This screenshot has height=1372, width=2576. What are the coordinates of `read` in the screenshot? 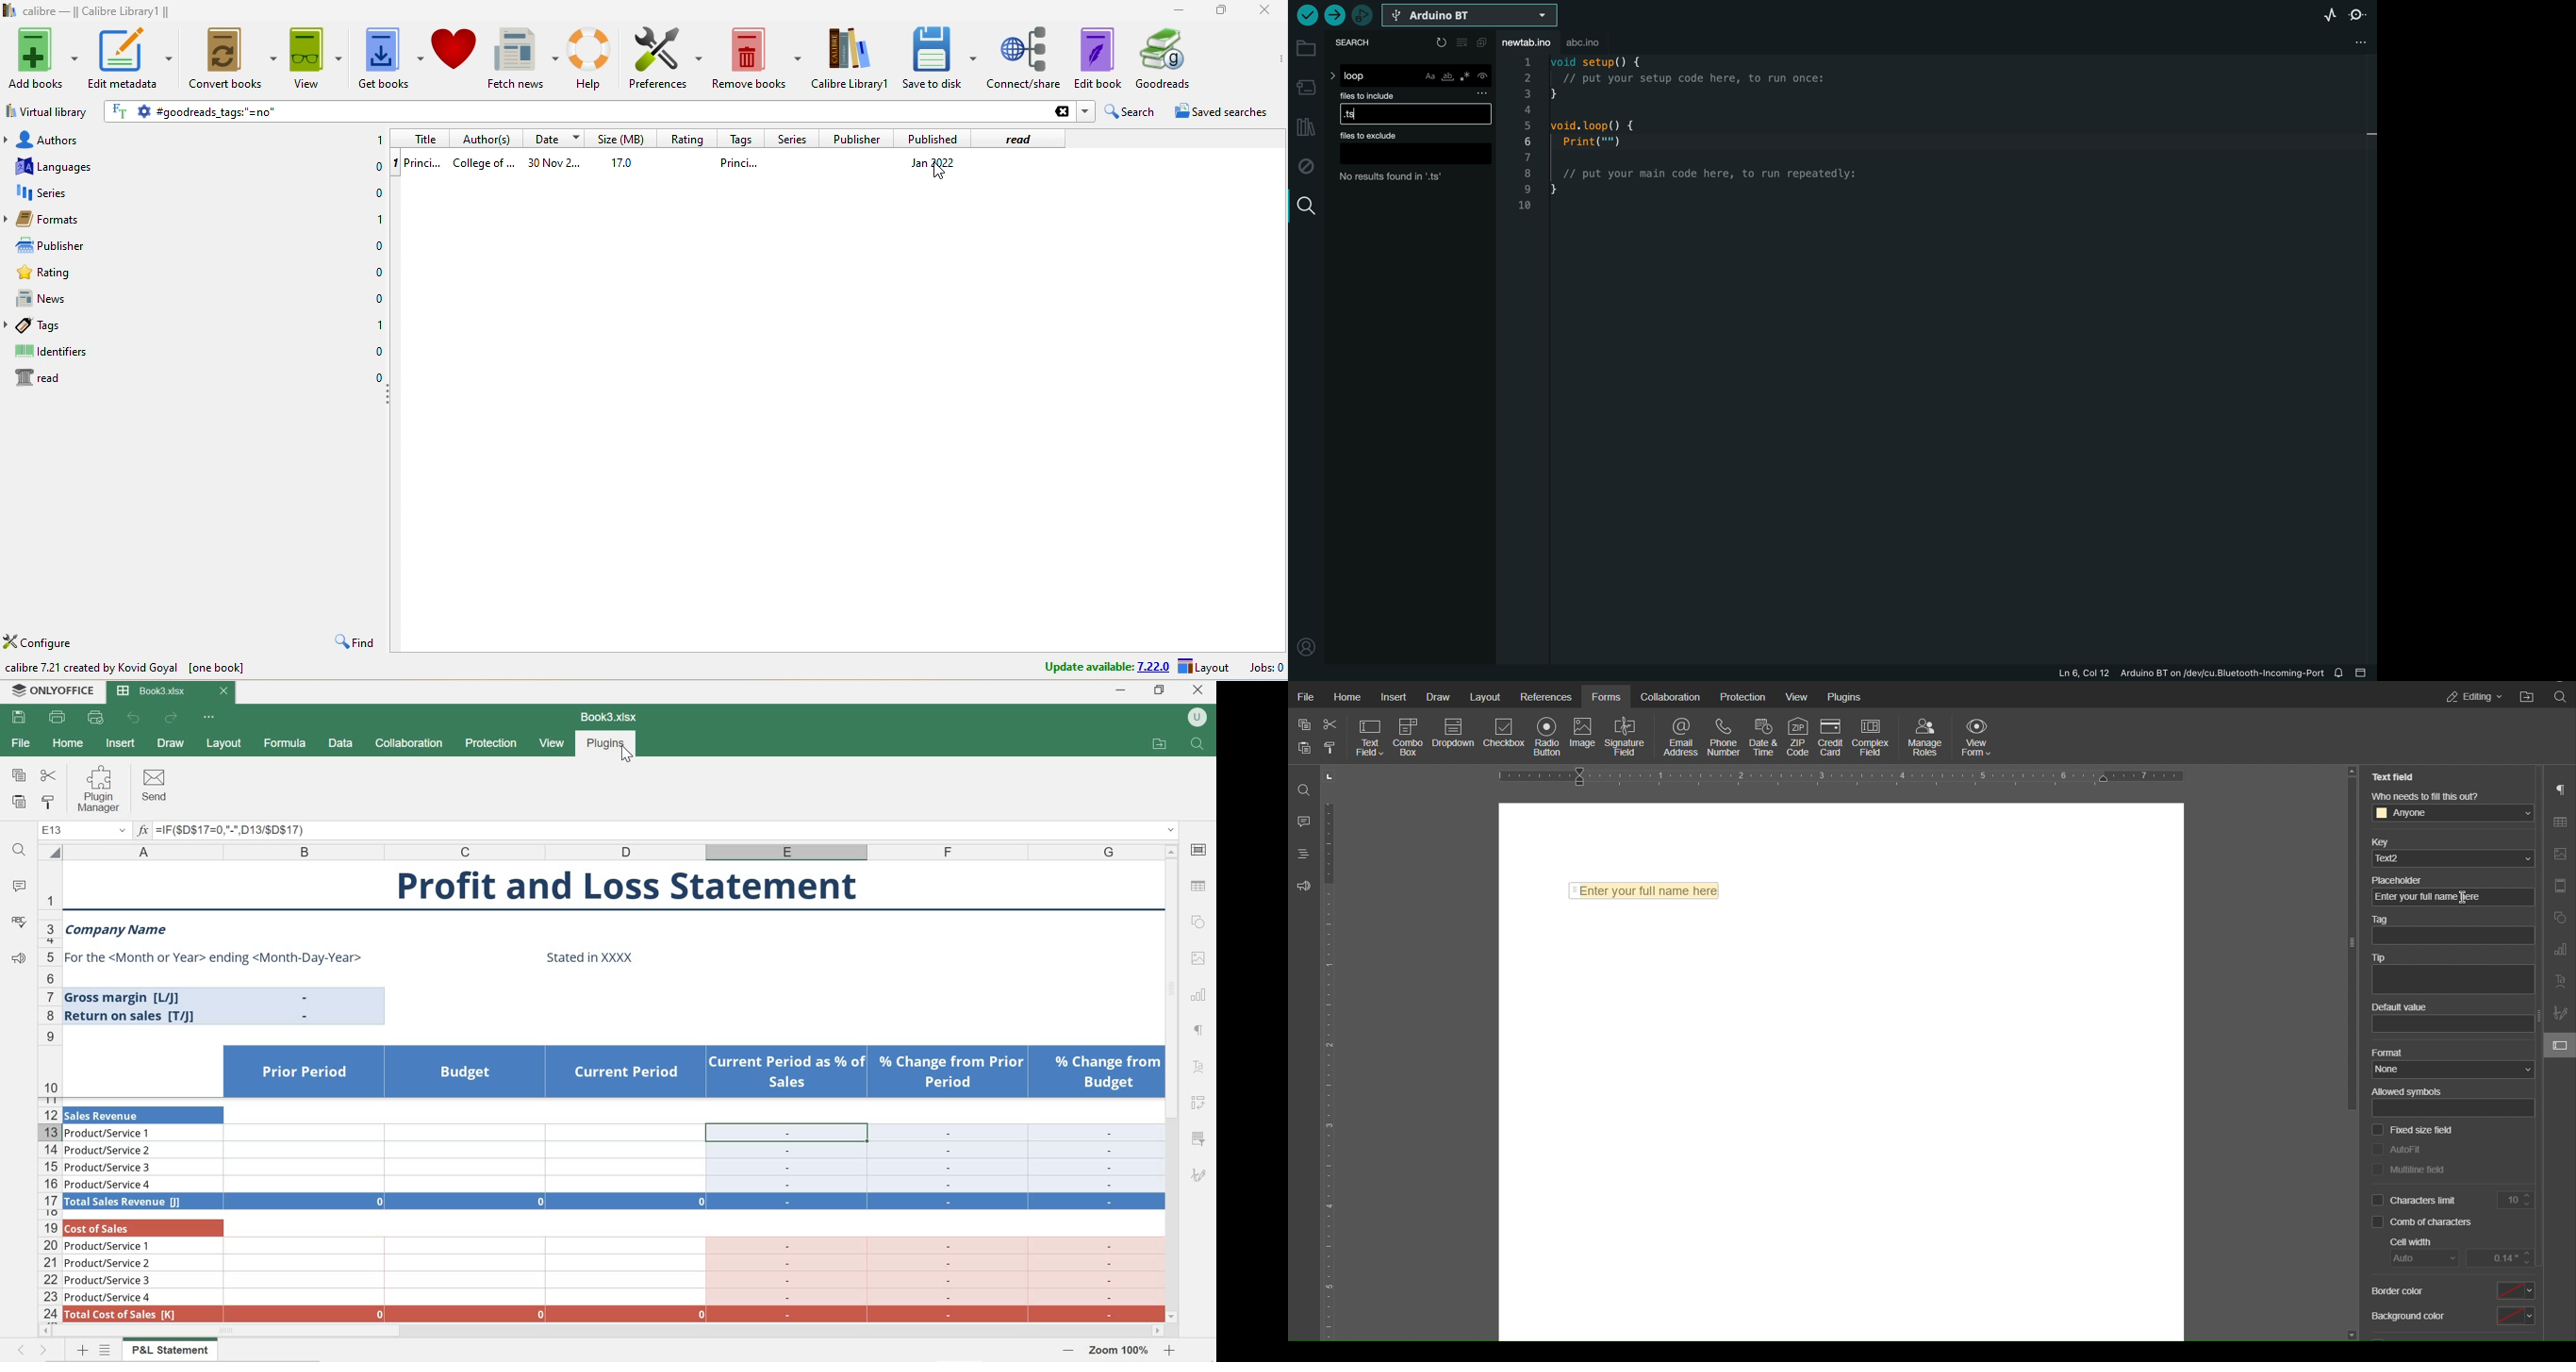 It's located at (41, 378).